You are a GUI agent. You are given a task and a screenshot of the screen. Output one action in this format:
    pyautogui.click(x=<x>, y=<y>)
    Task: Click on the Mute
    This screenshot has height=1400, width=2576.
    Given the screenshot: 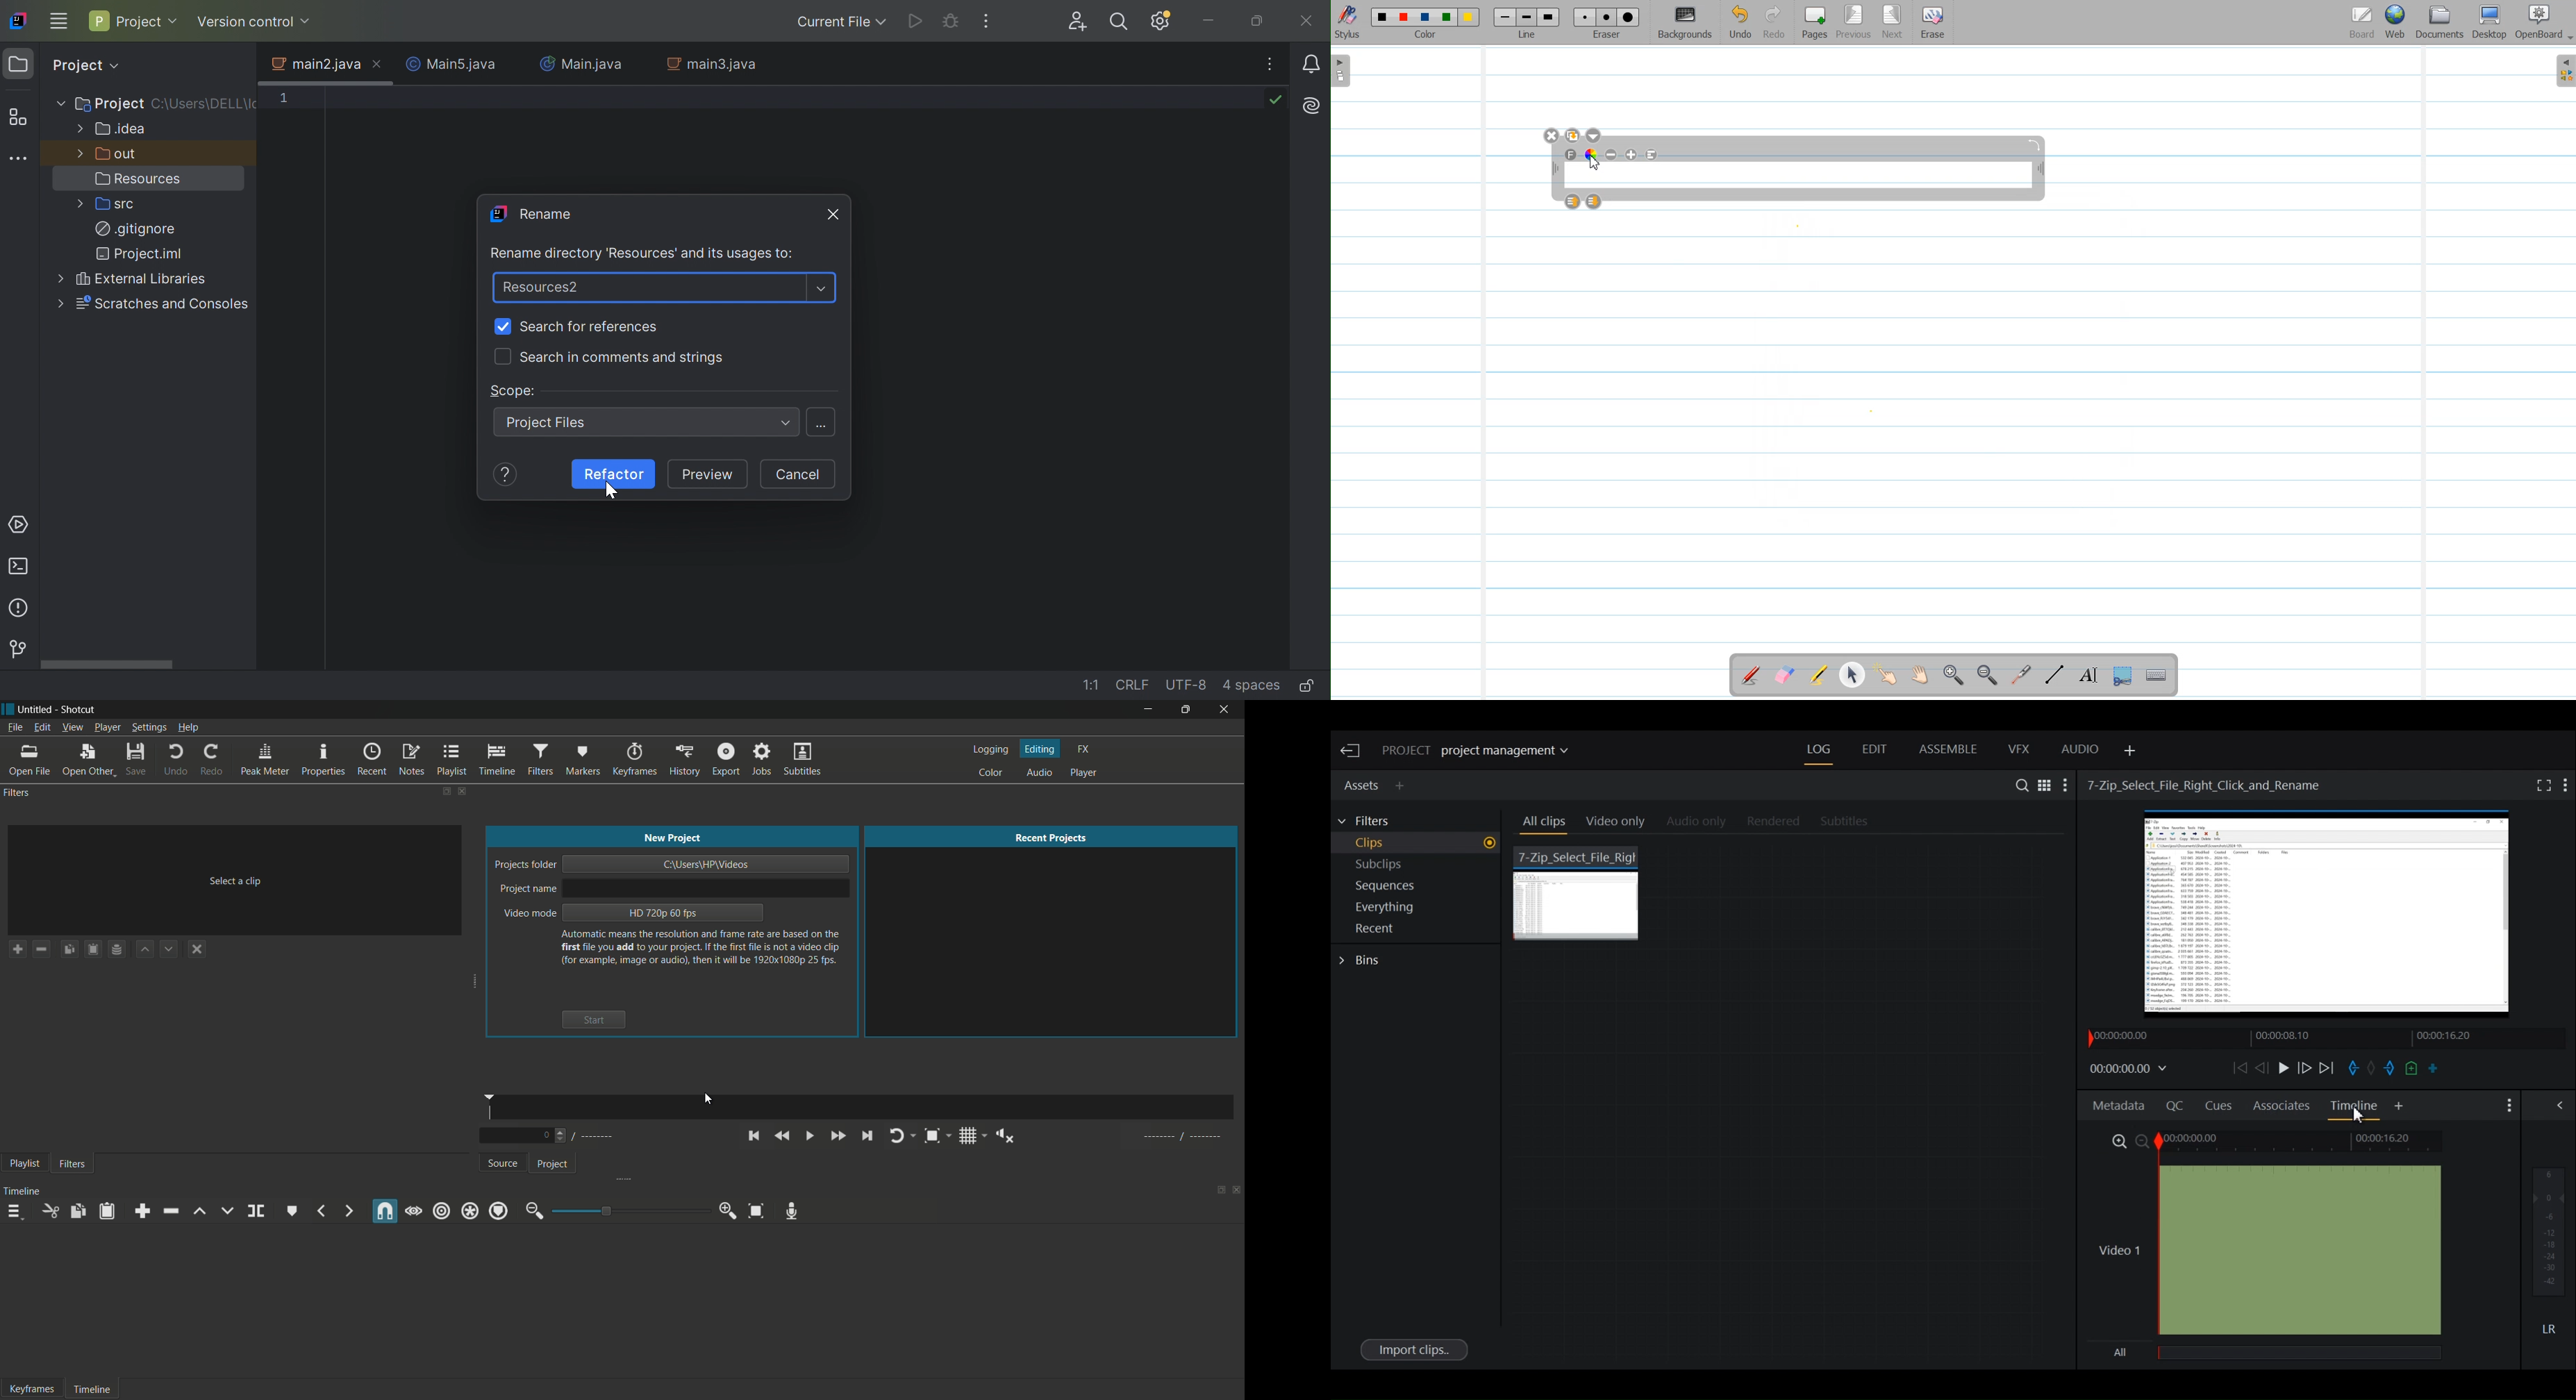 What is the action you would take?
    pyautogui.click(x=2549, y=1328)
    